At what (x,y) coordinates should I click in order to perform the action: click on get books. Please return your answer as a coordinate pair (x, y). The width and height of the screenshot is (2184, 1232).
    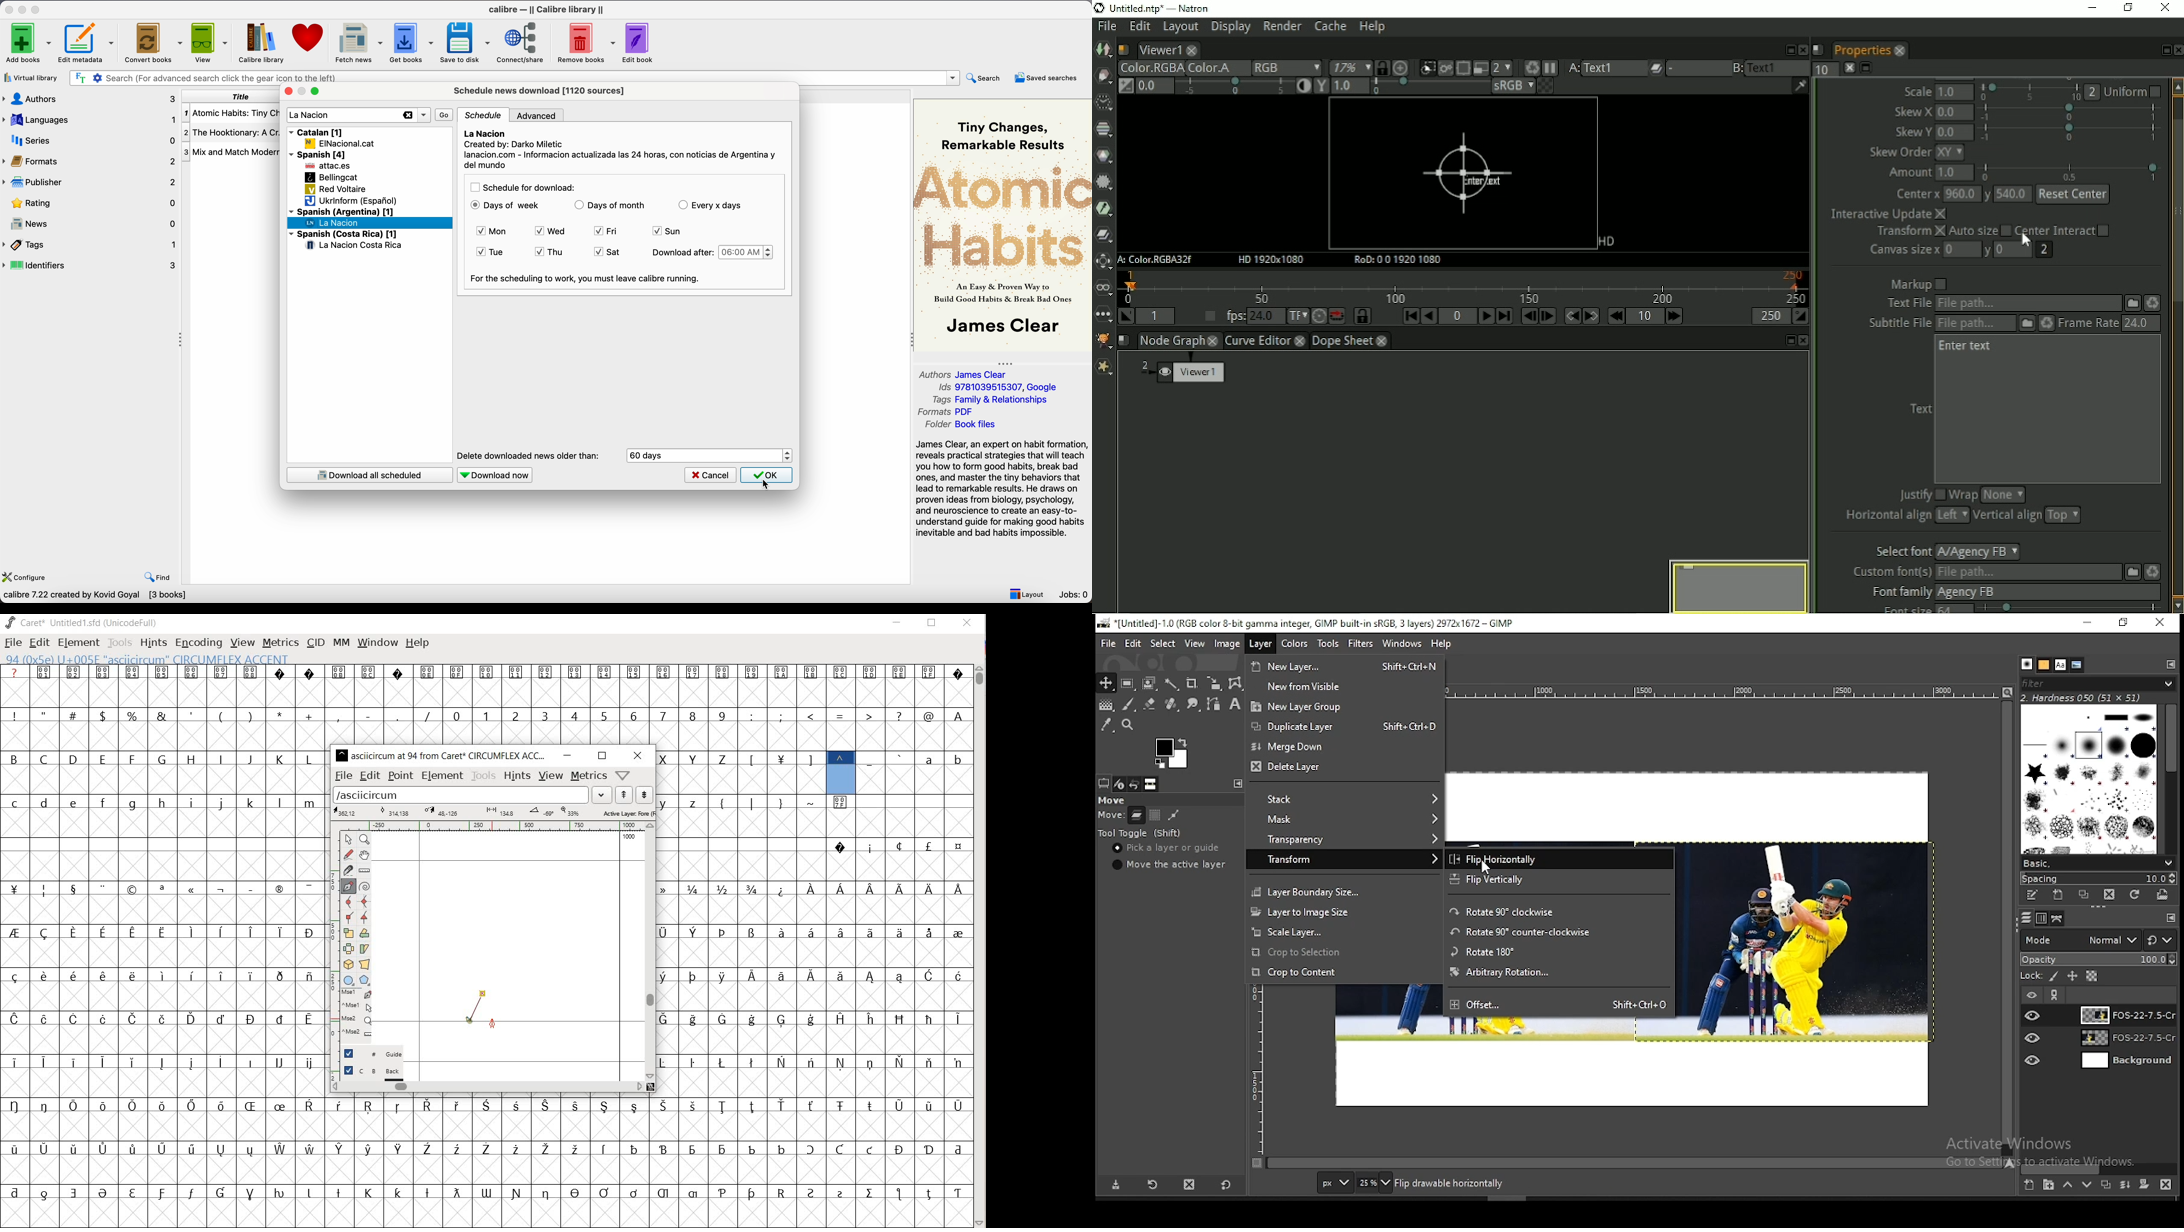
    Looking at the image, I should click on (411, 43).